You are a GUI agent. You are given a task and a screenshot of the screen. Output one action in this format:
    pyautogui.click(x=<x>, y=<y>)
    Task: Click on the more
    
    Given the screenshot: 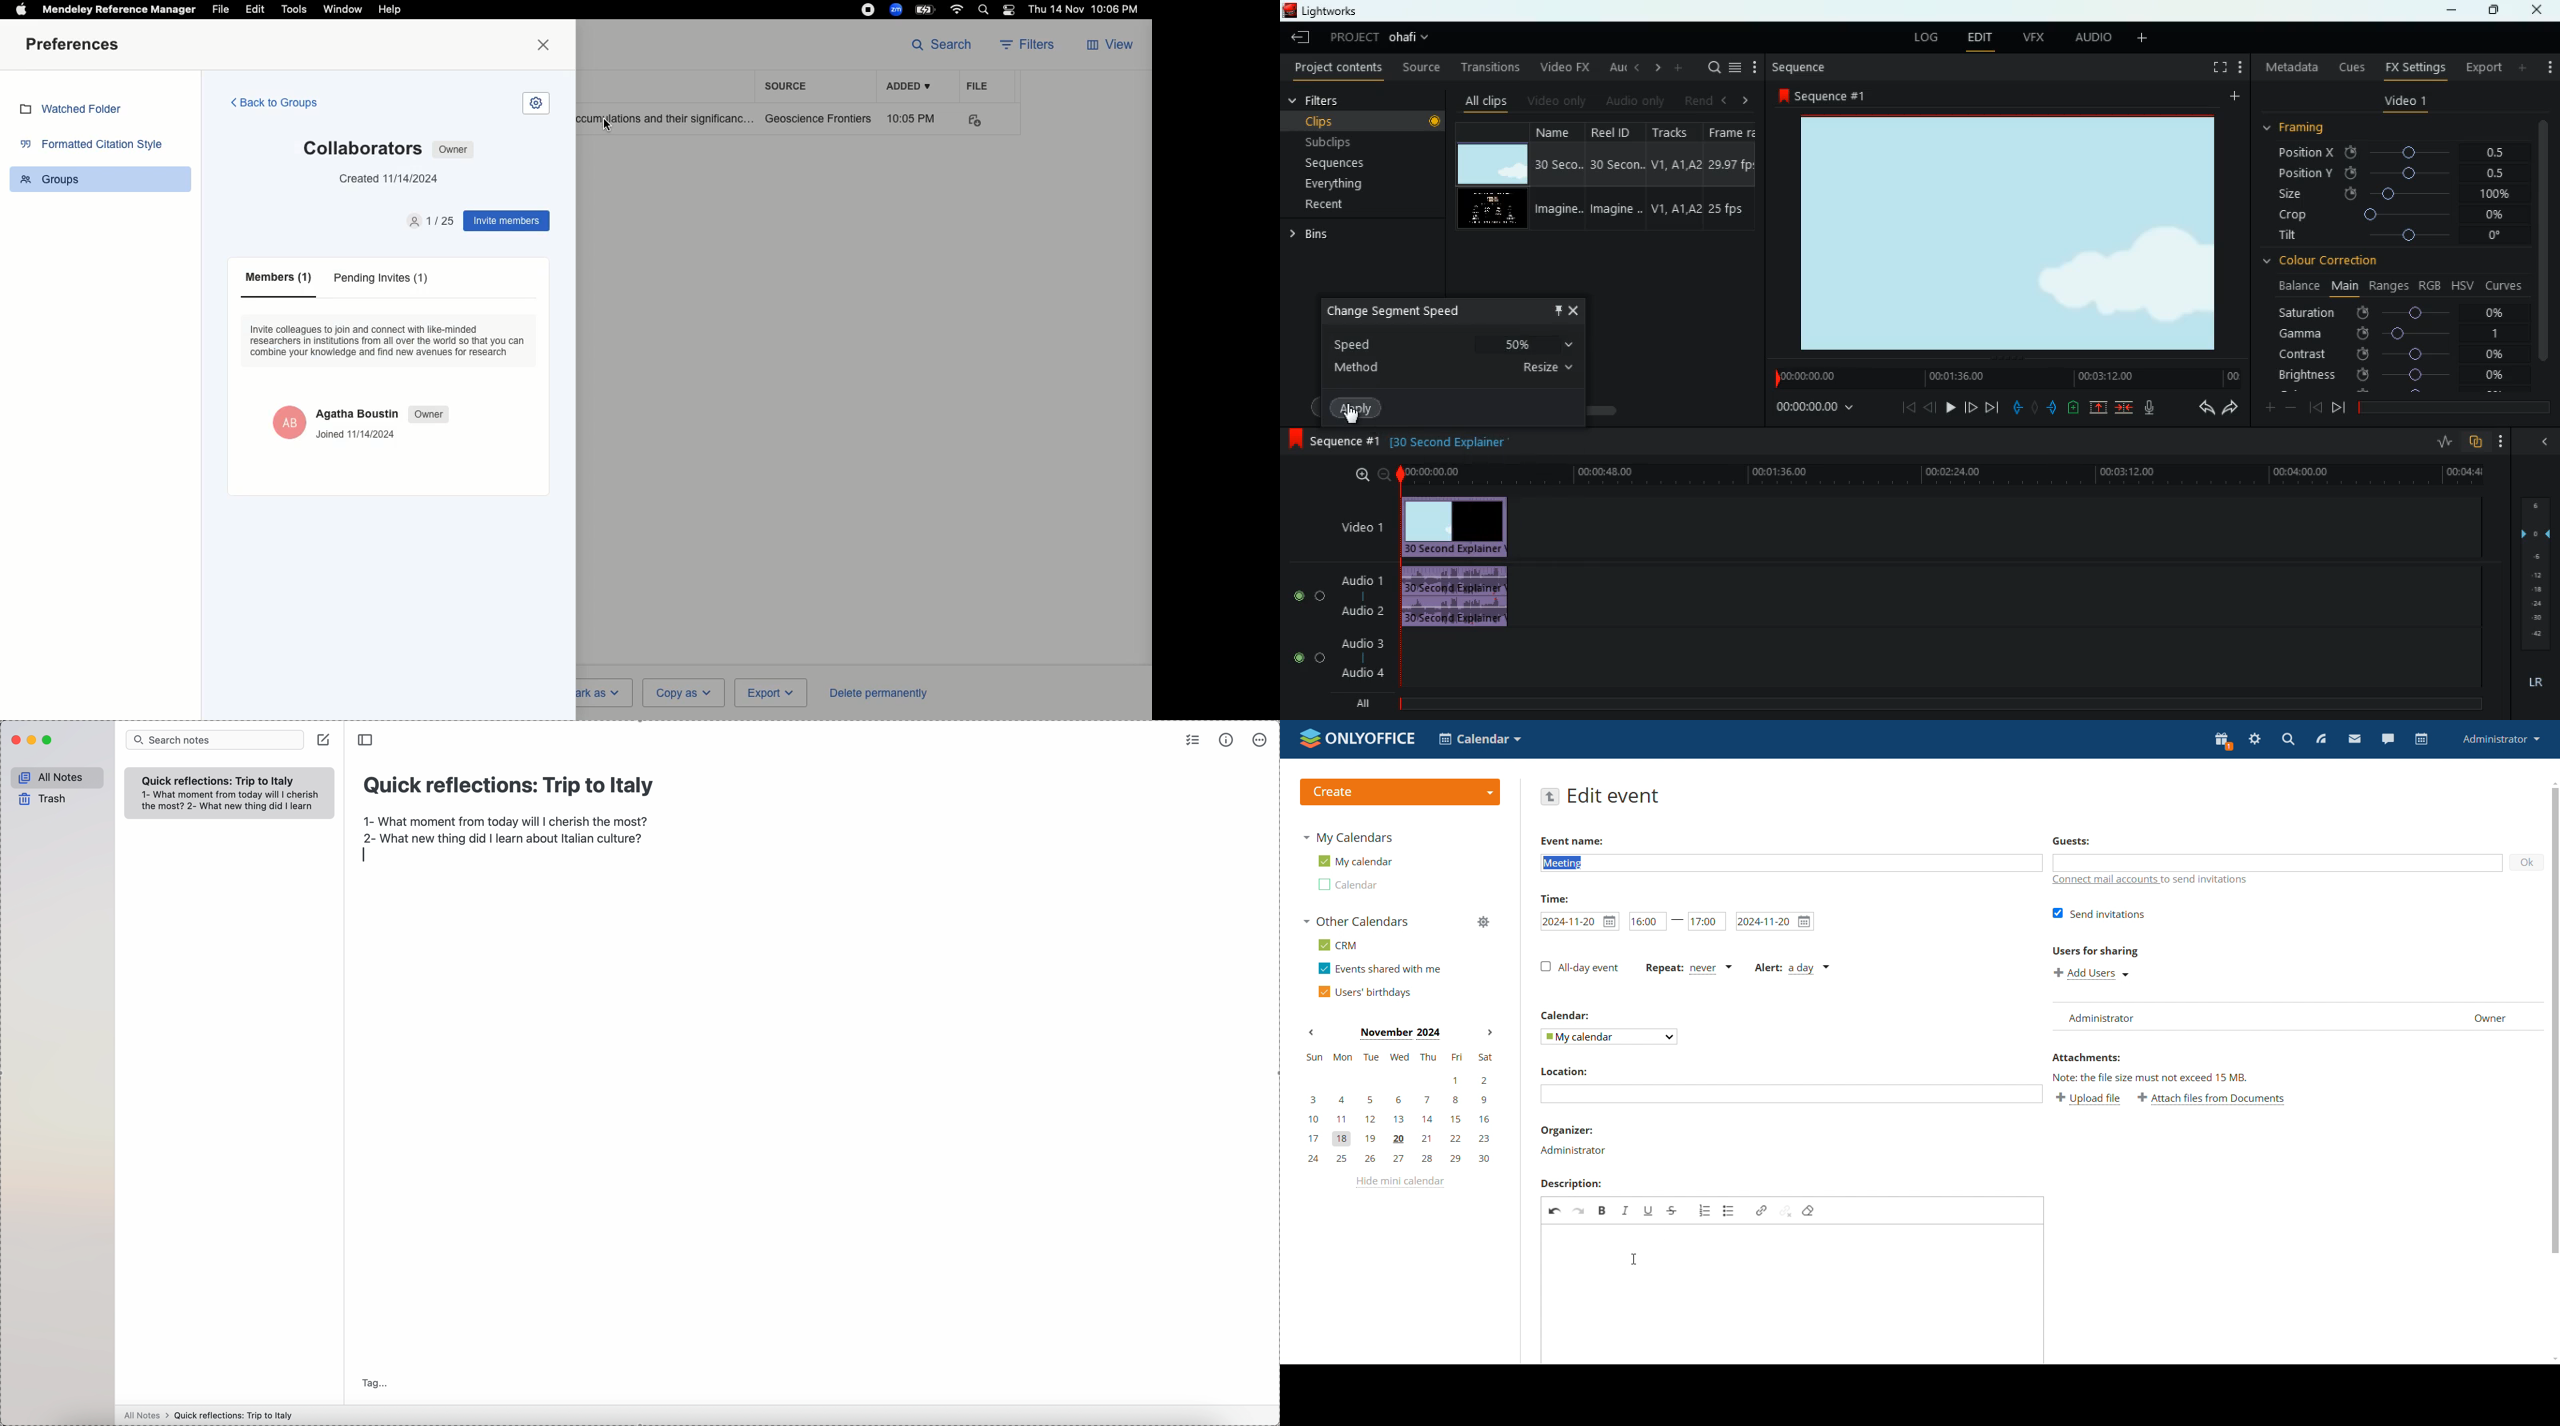 What is the action you would take?
    pyautogui.click(x=2524, y=67)
    